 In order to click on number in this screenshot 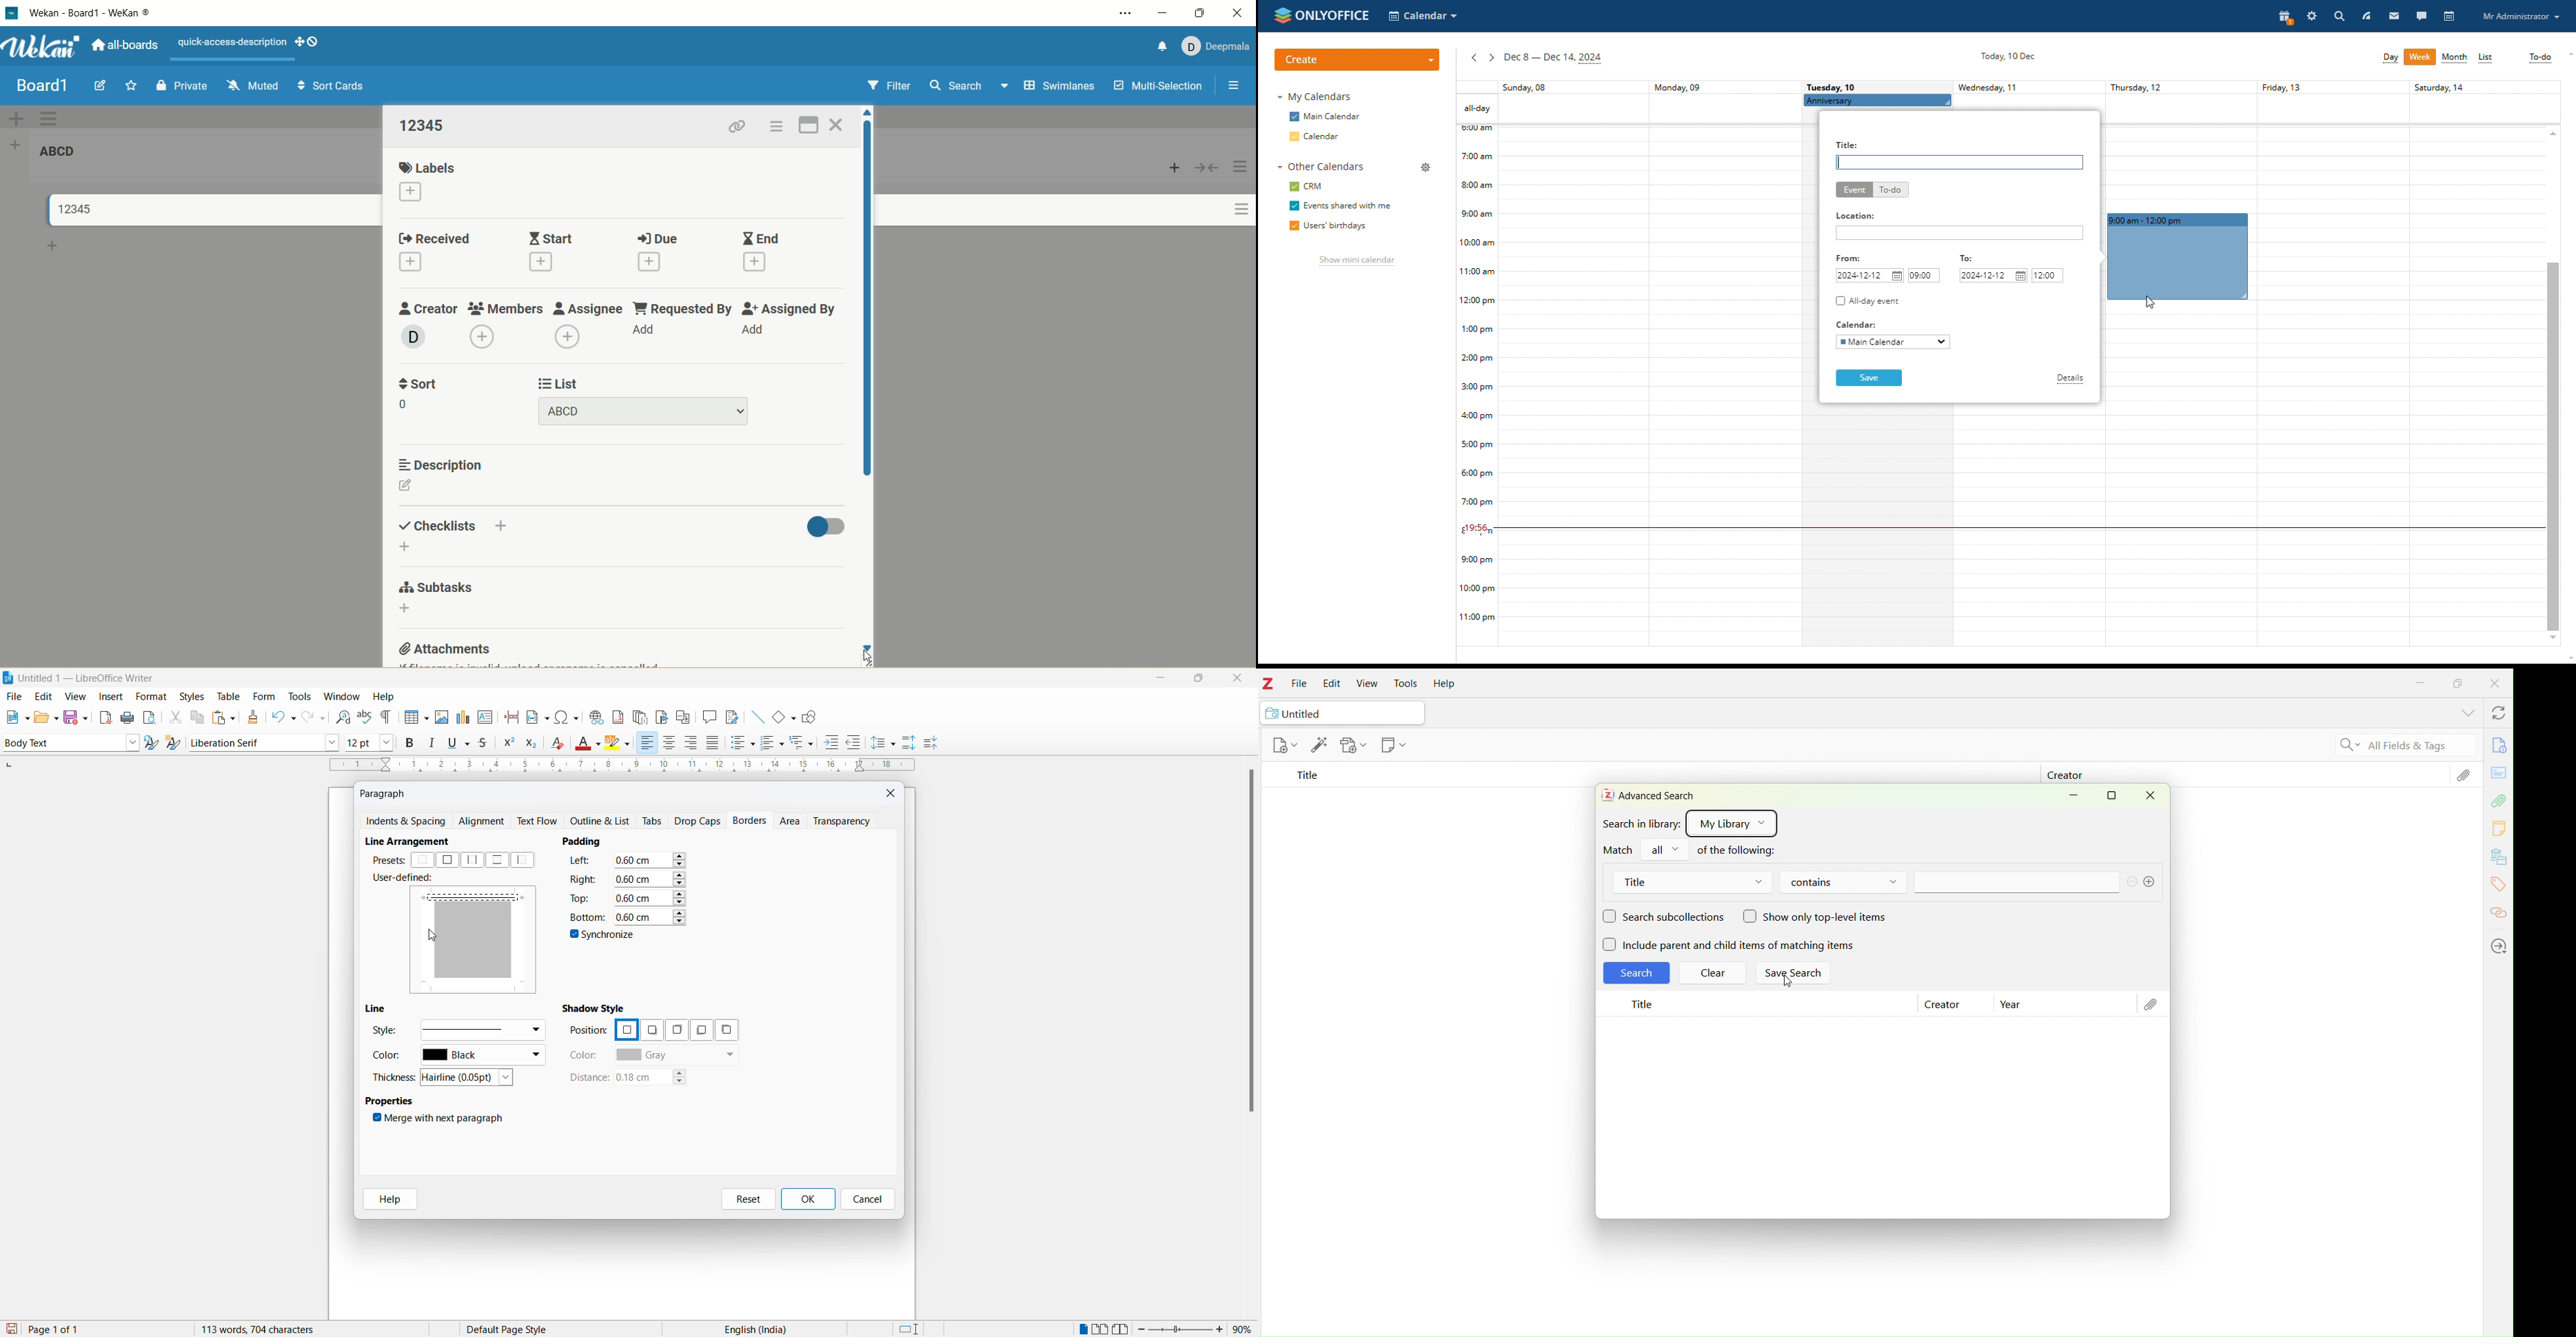, I will do `click(406, 403)`.